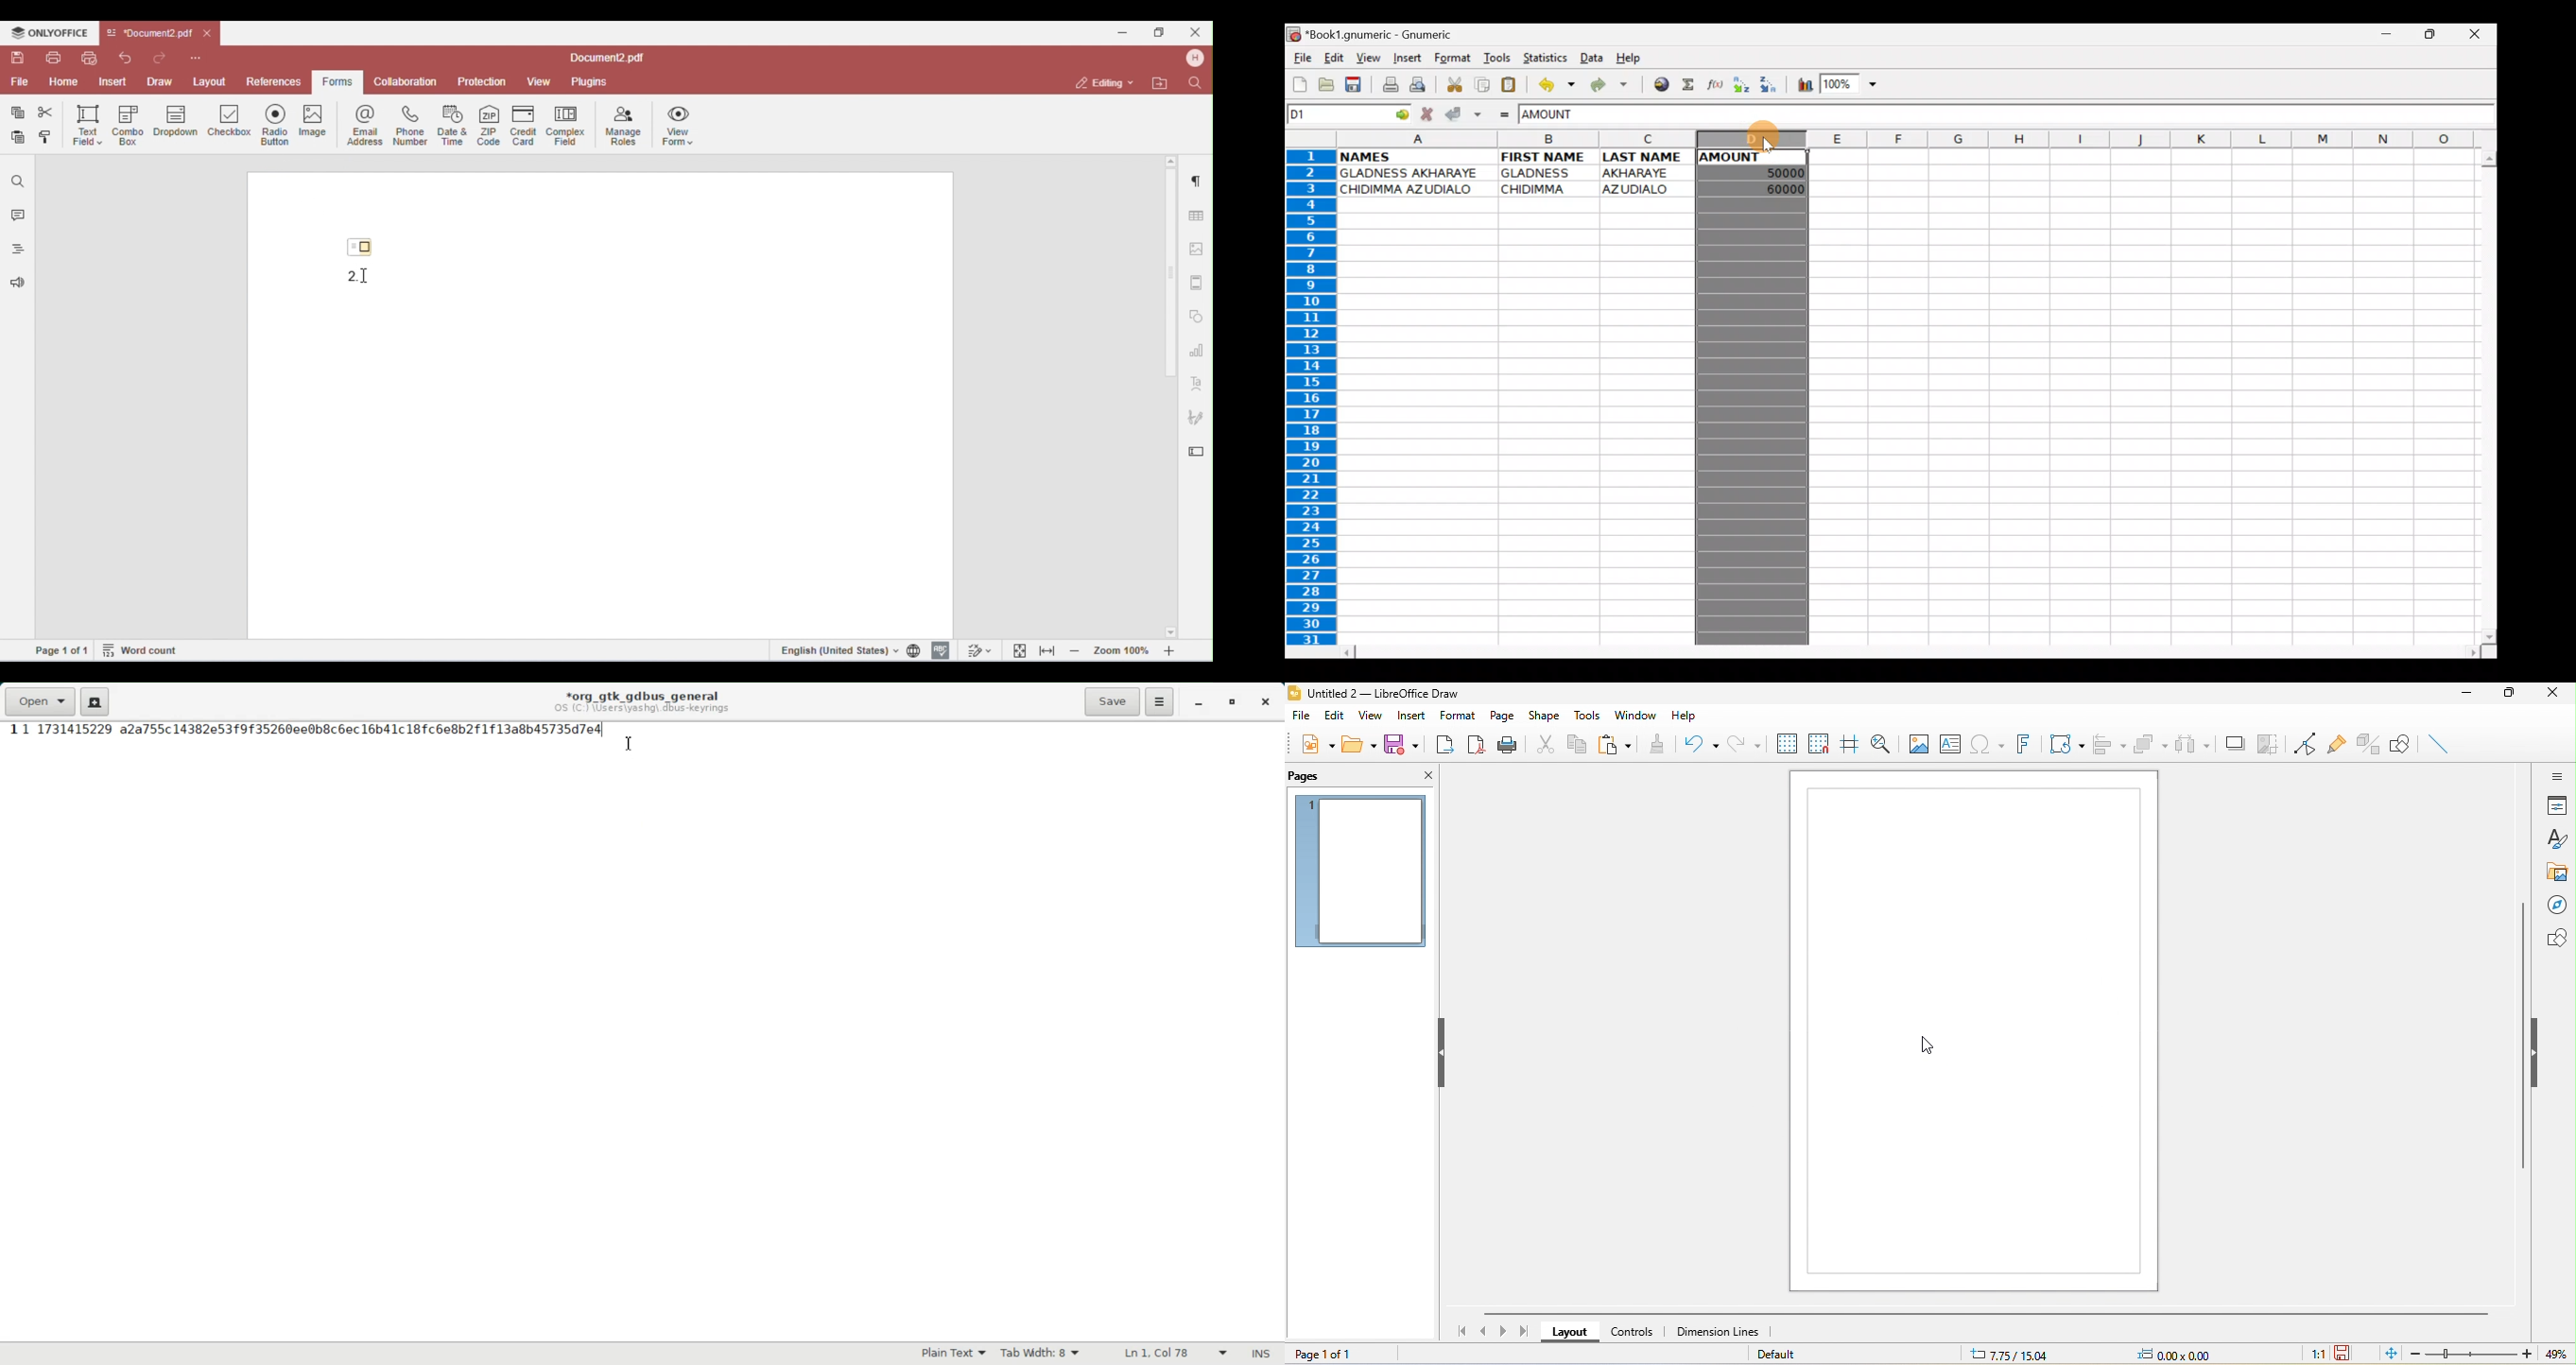 This screenshot has width=2576, height=1372. Describe the element at coordinates (1930, 1044) in the screenshot. I see `cursor` at that location.